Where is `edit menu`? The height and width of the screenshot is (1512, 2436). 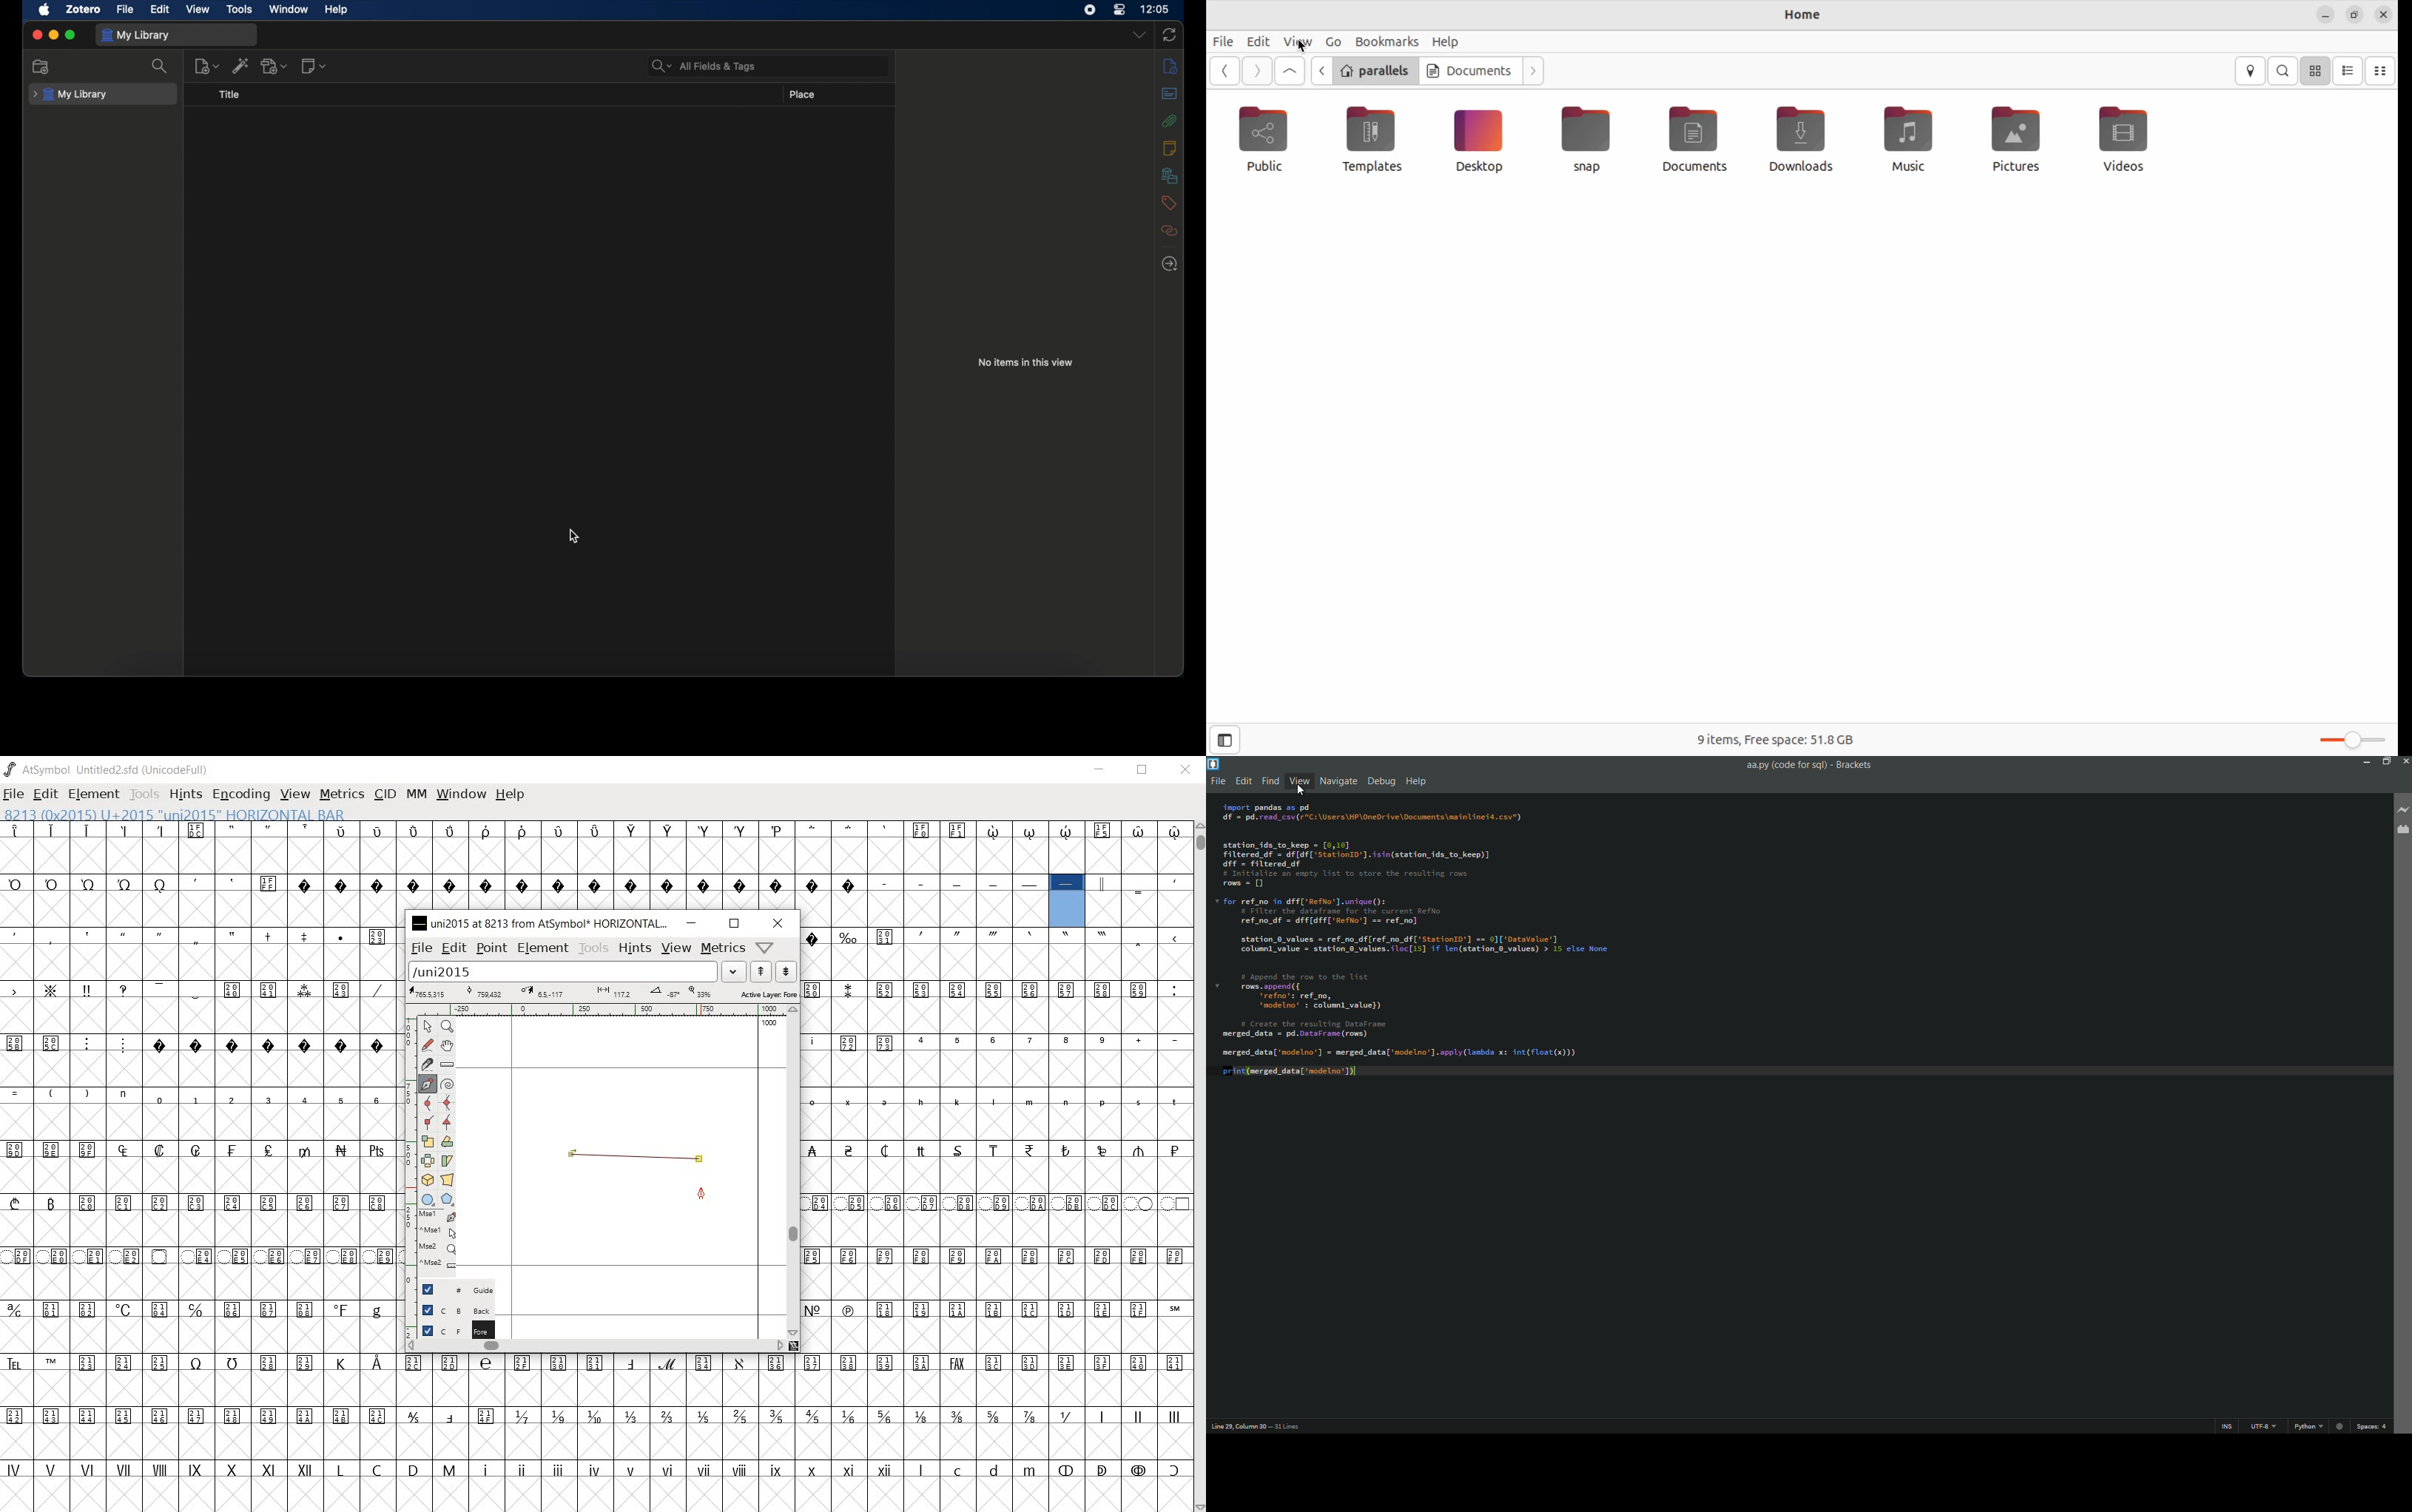
edit menu is located at coordinates (1242, 780).